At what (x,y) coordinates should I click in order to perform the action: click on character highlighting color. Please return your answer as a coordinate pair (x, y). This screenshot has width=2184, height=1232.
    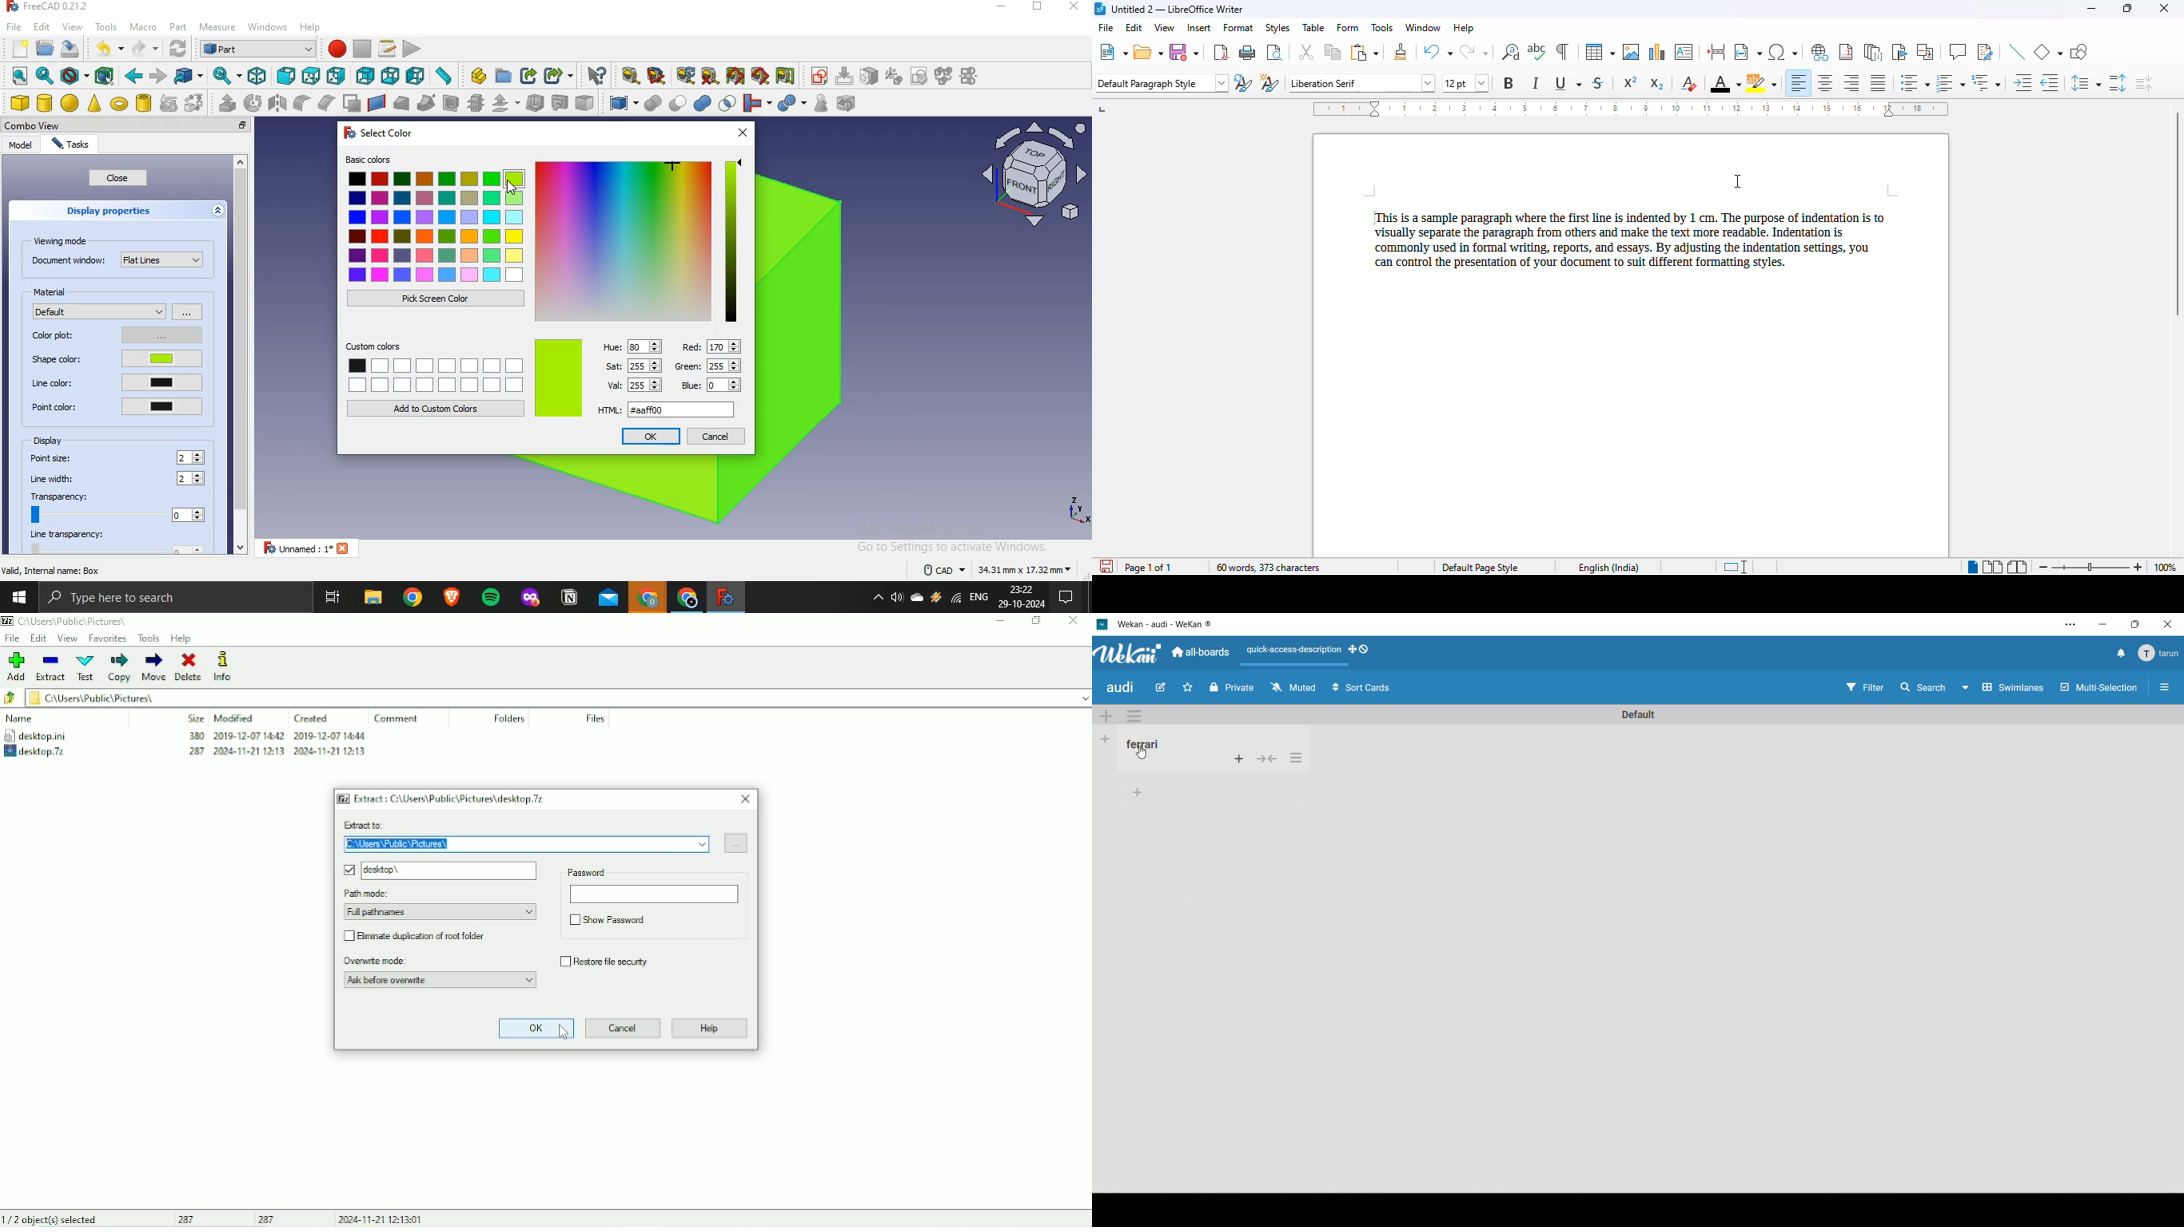
    Looking at the image, I should click on (1762, 83).